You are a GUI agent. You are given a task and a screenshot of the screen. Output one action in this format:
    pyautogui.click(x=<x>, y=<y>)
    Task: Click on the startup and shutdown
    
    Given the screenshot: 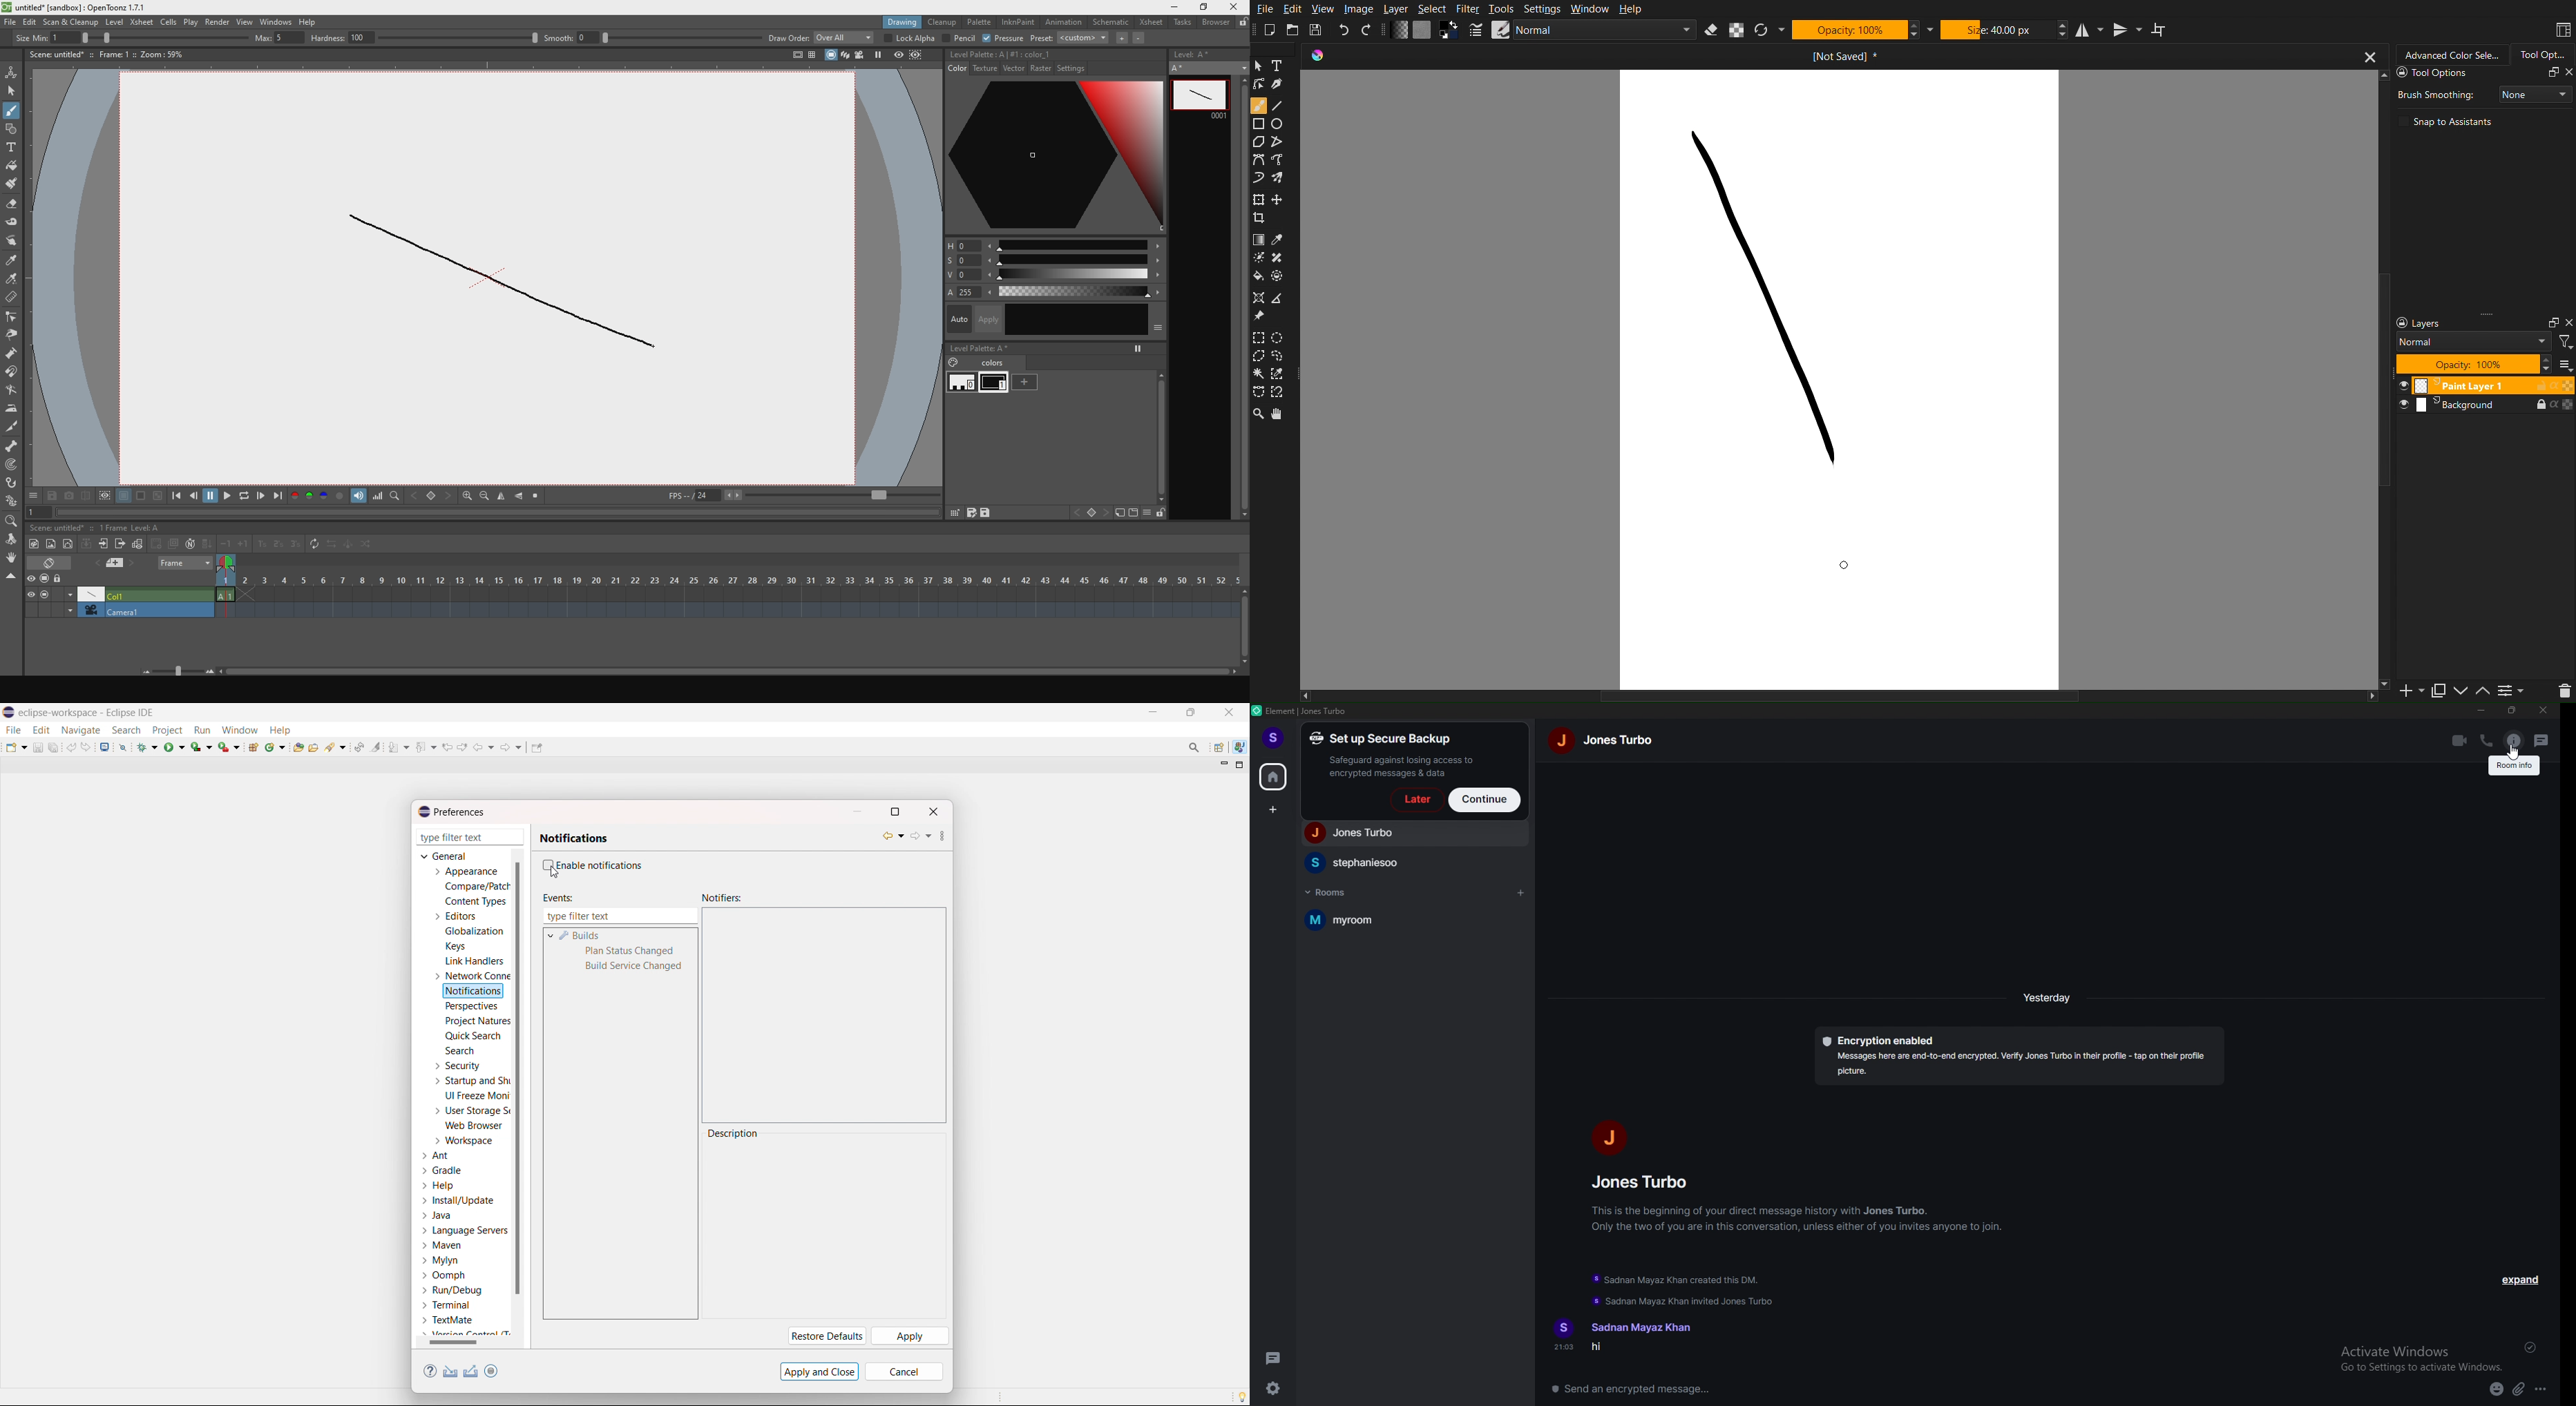 What is the action you would take?
    pyautogui.click(x=470, y=1081)
    